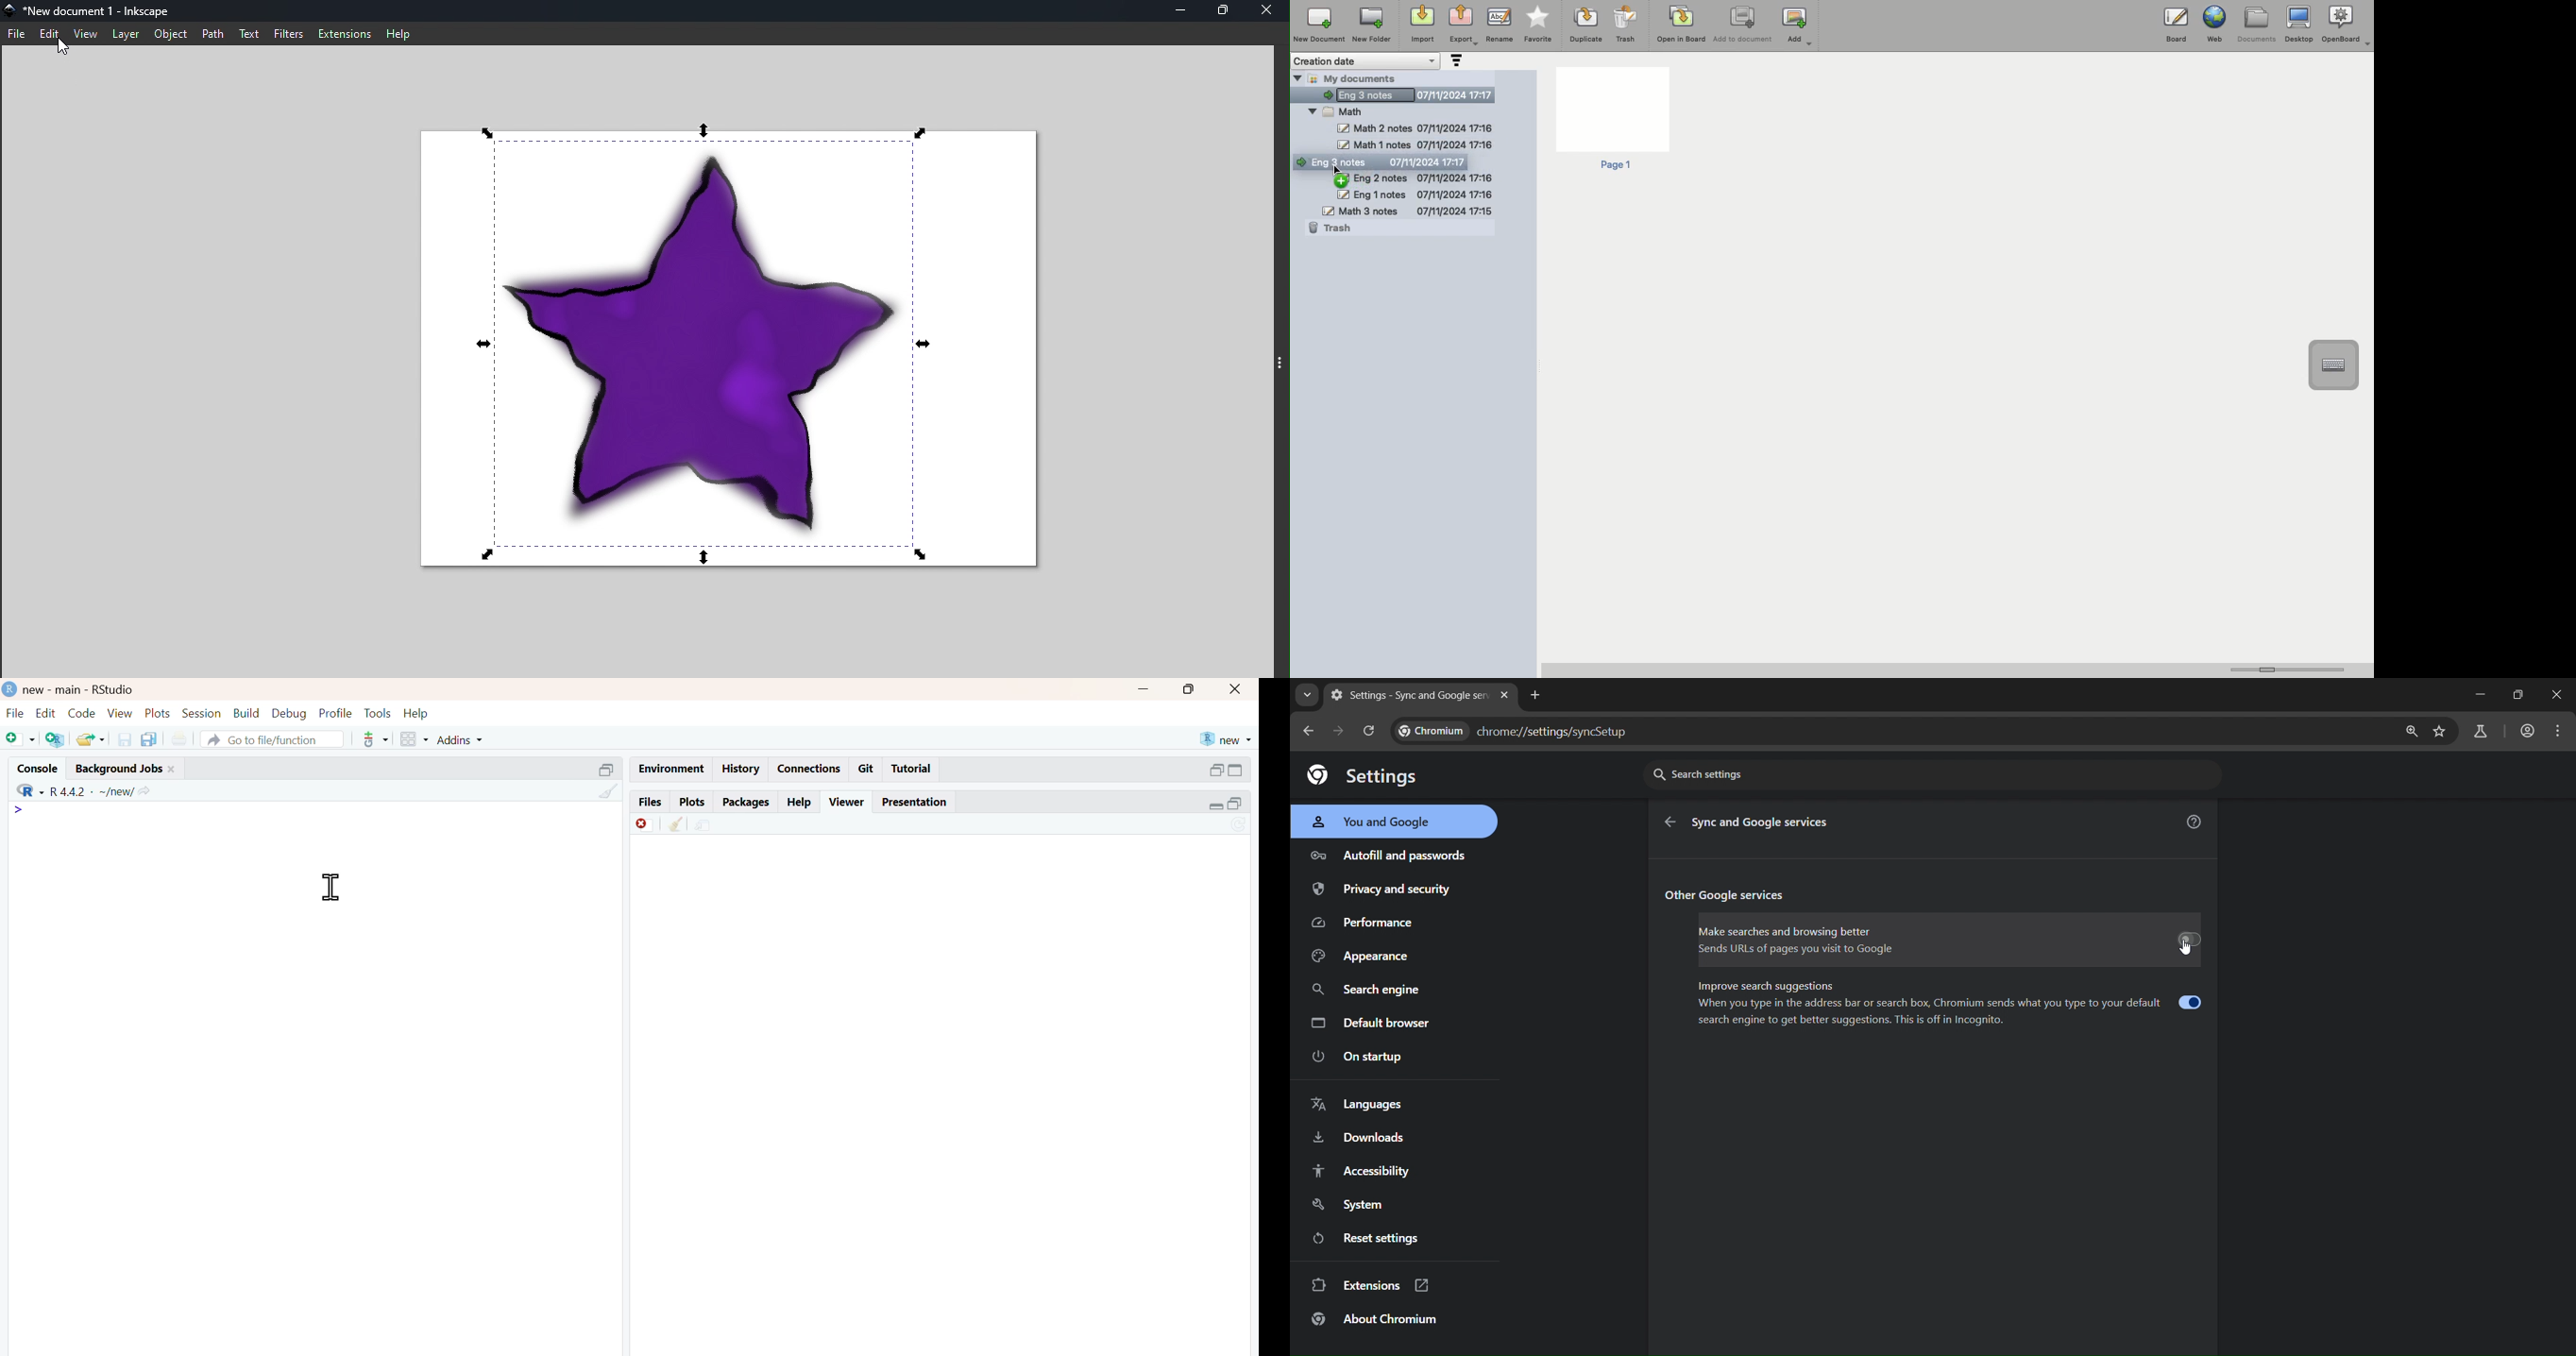 The width and height of the screenshot is (2576, 1372). What do you see at coordinates (608, 791) in the screenshot?
I see `` at bounding box center [608, 791].